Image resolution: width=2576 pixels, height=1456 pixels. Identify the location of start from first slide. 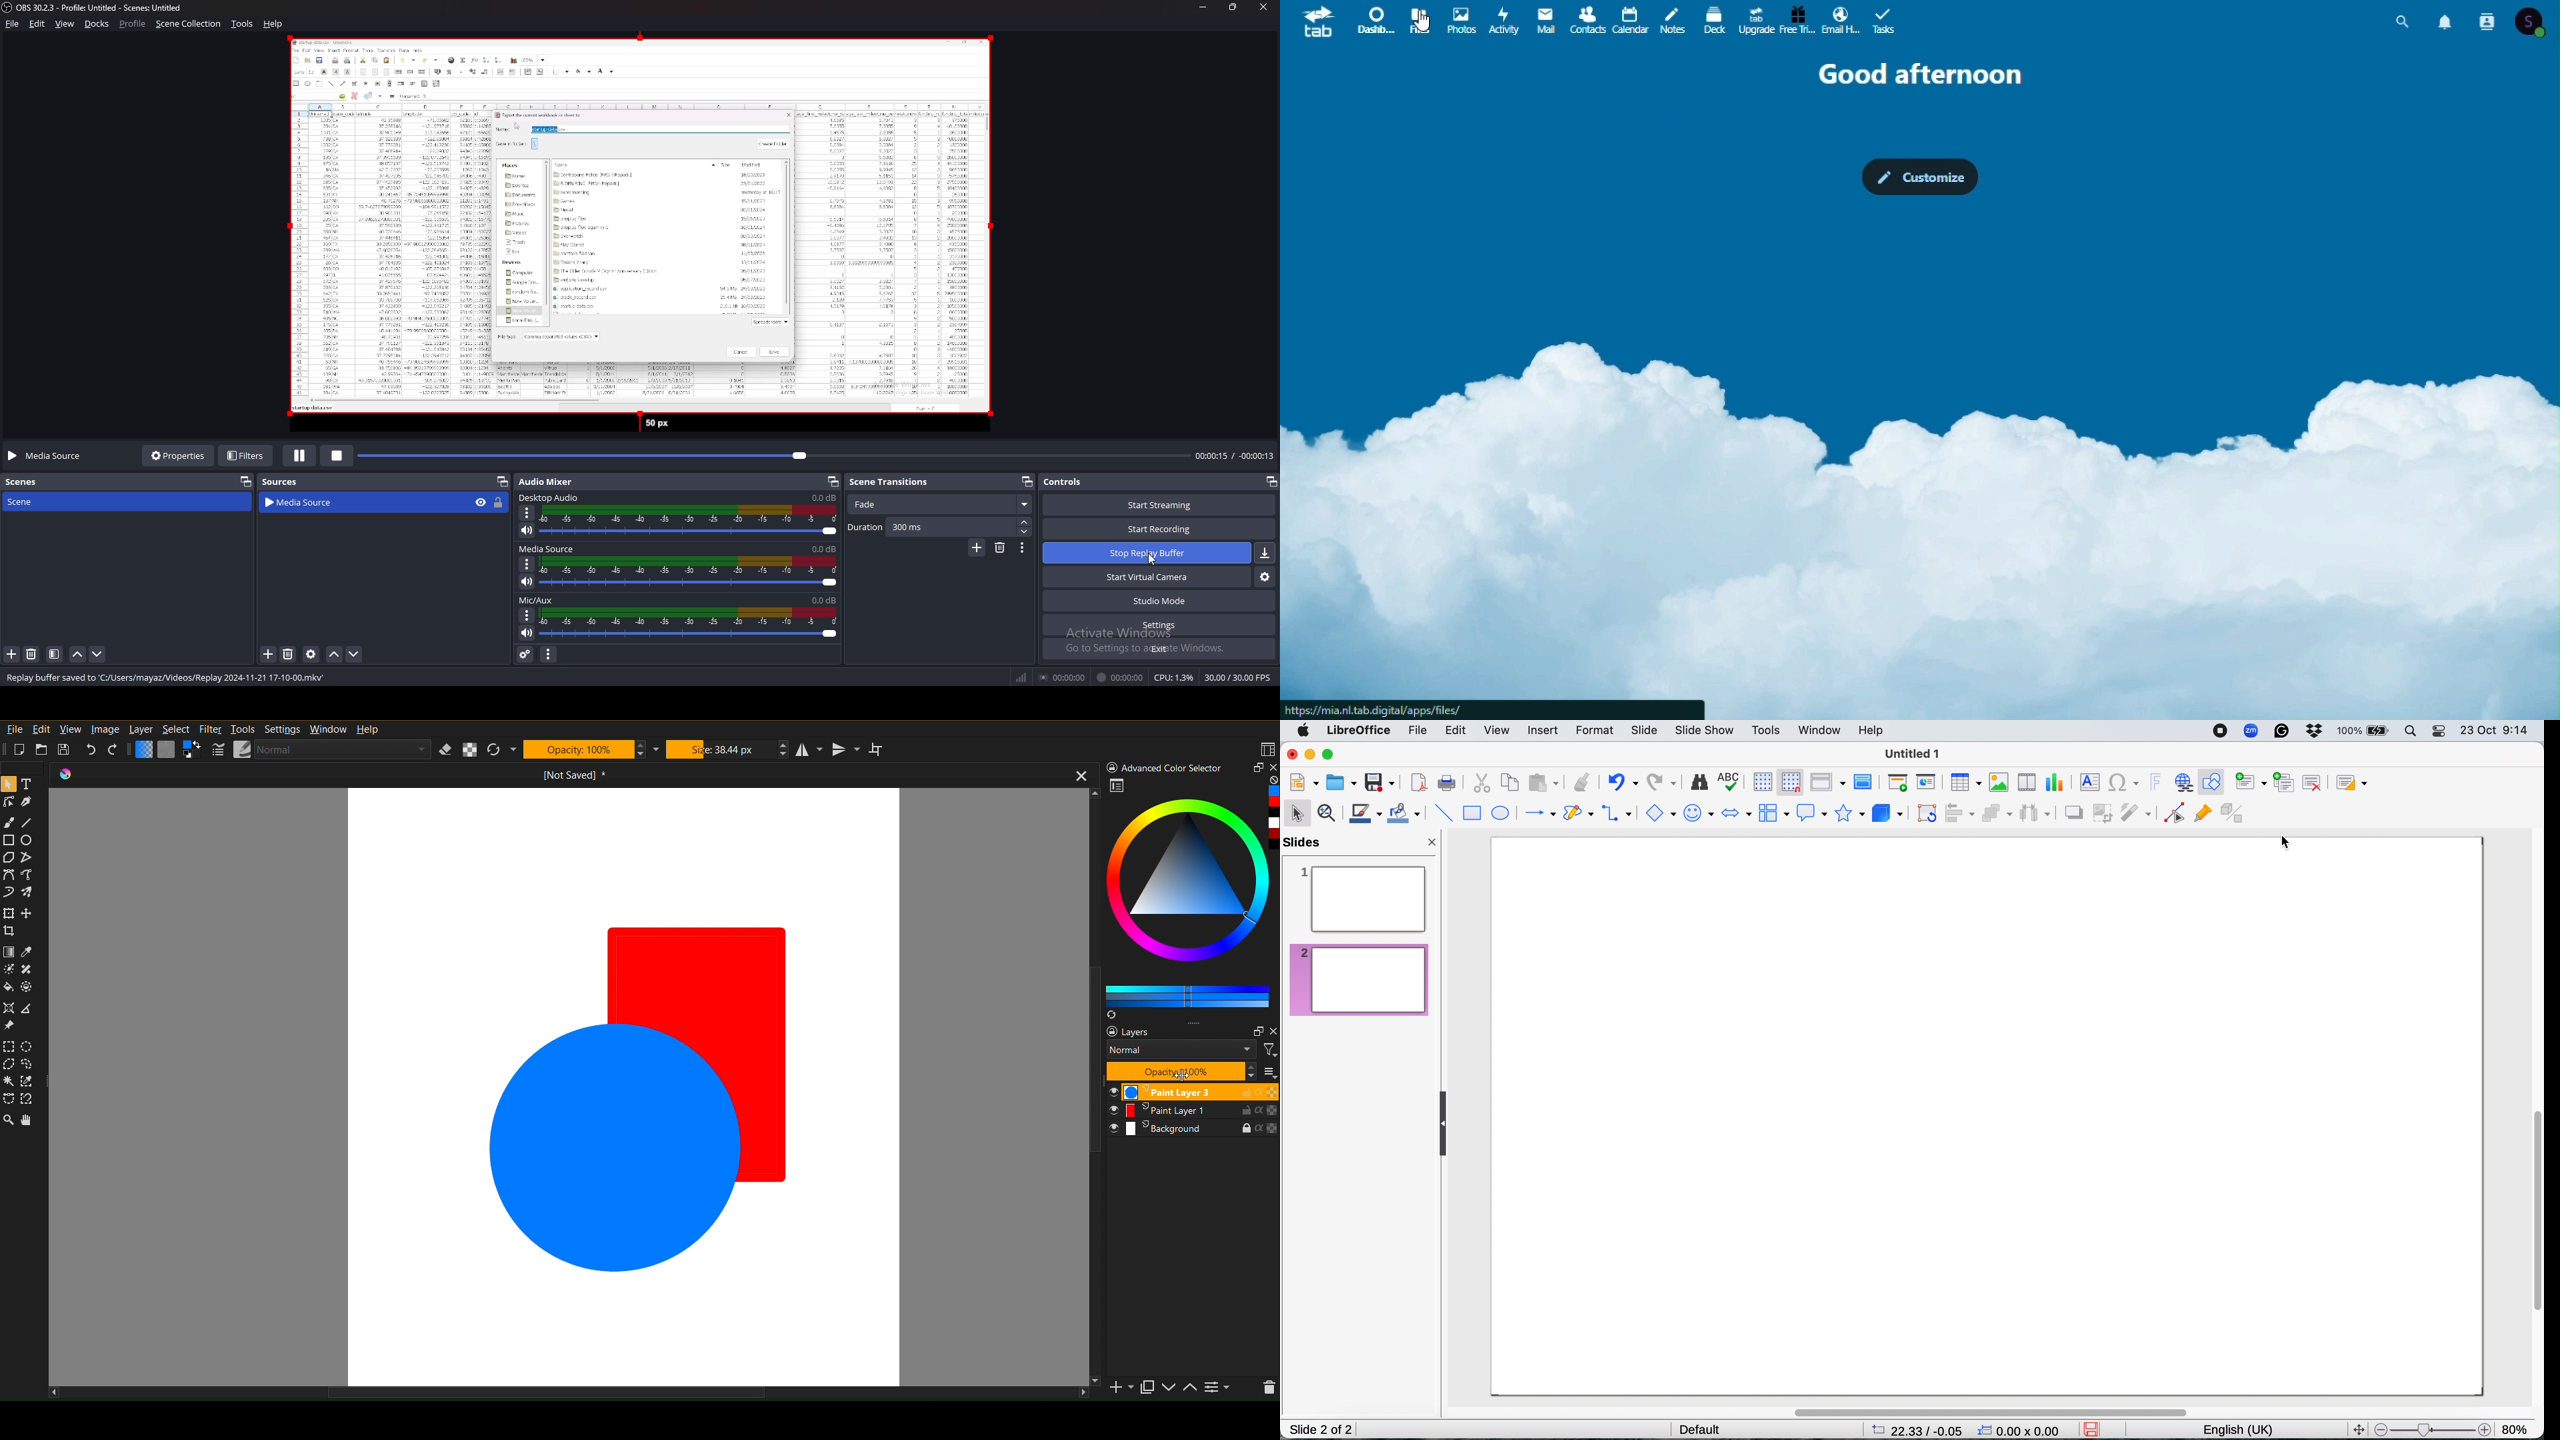
(1897, 783).